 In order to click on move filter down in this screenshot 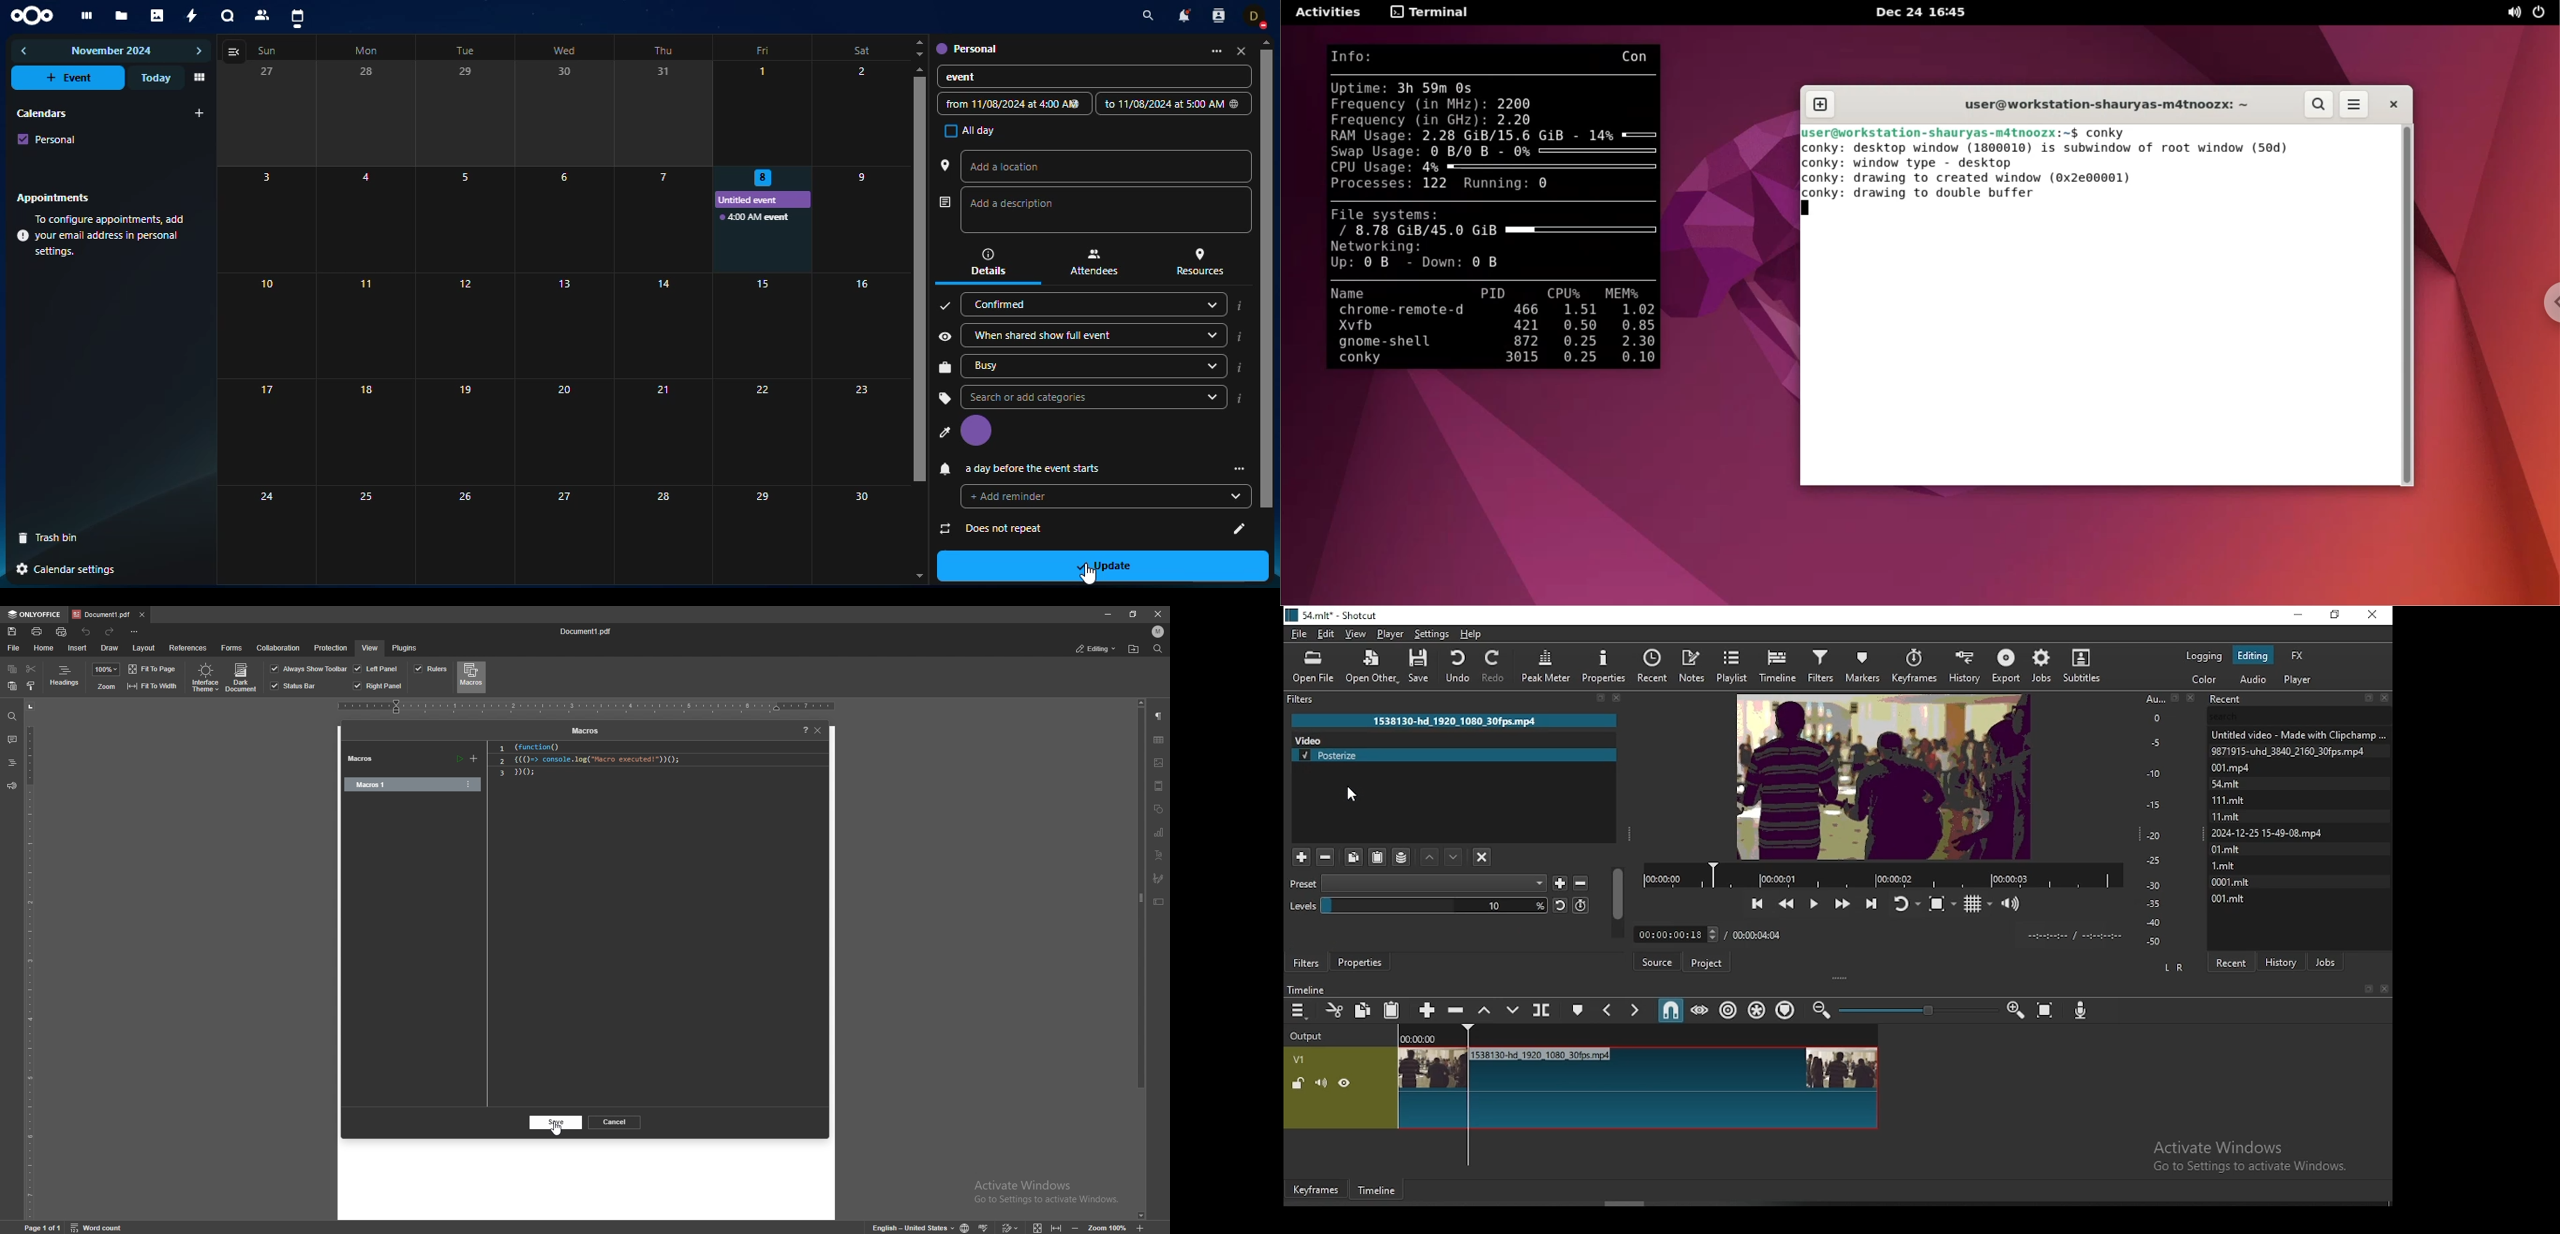, I will do `click(1454, 857)`.